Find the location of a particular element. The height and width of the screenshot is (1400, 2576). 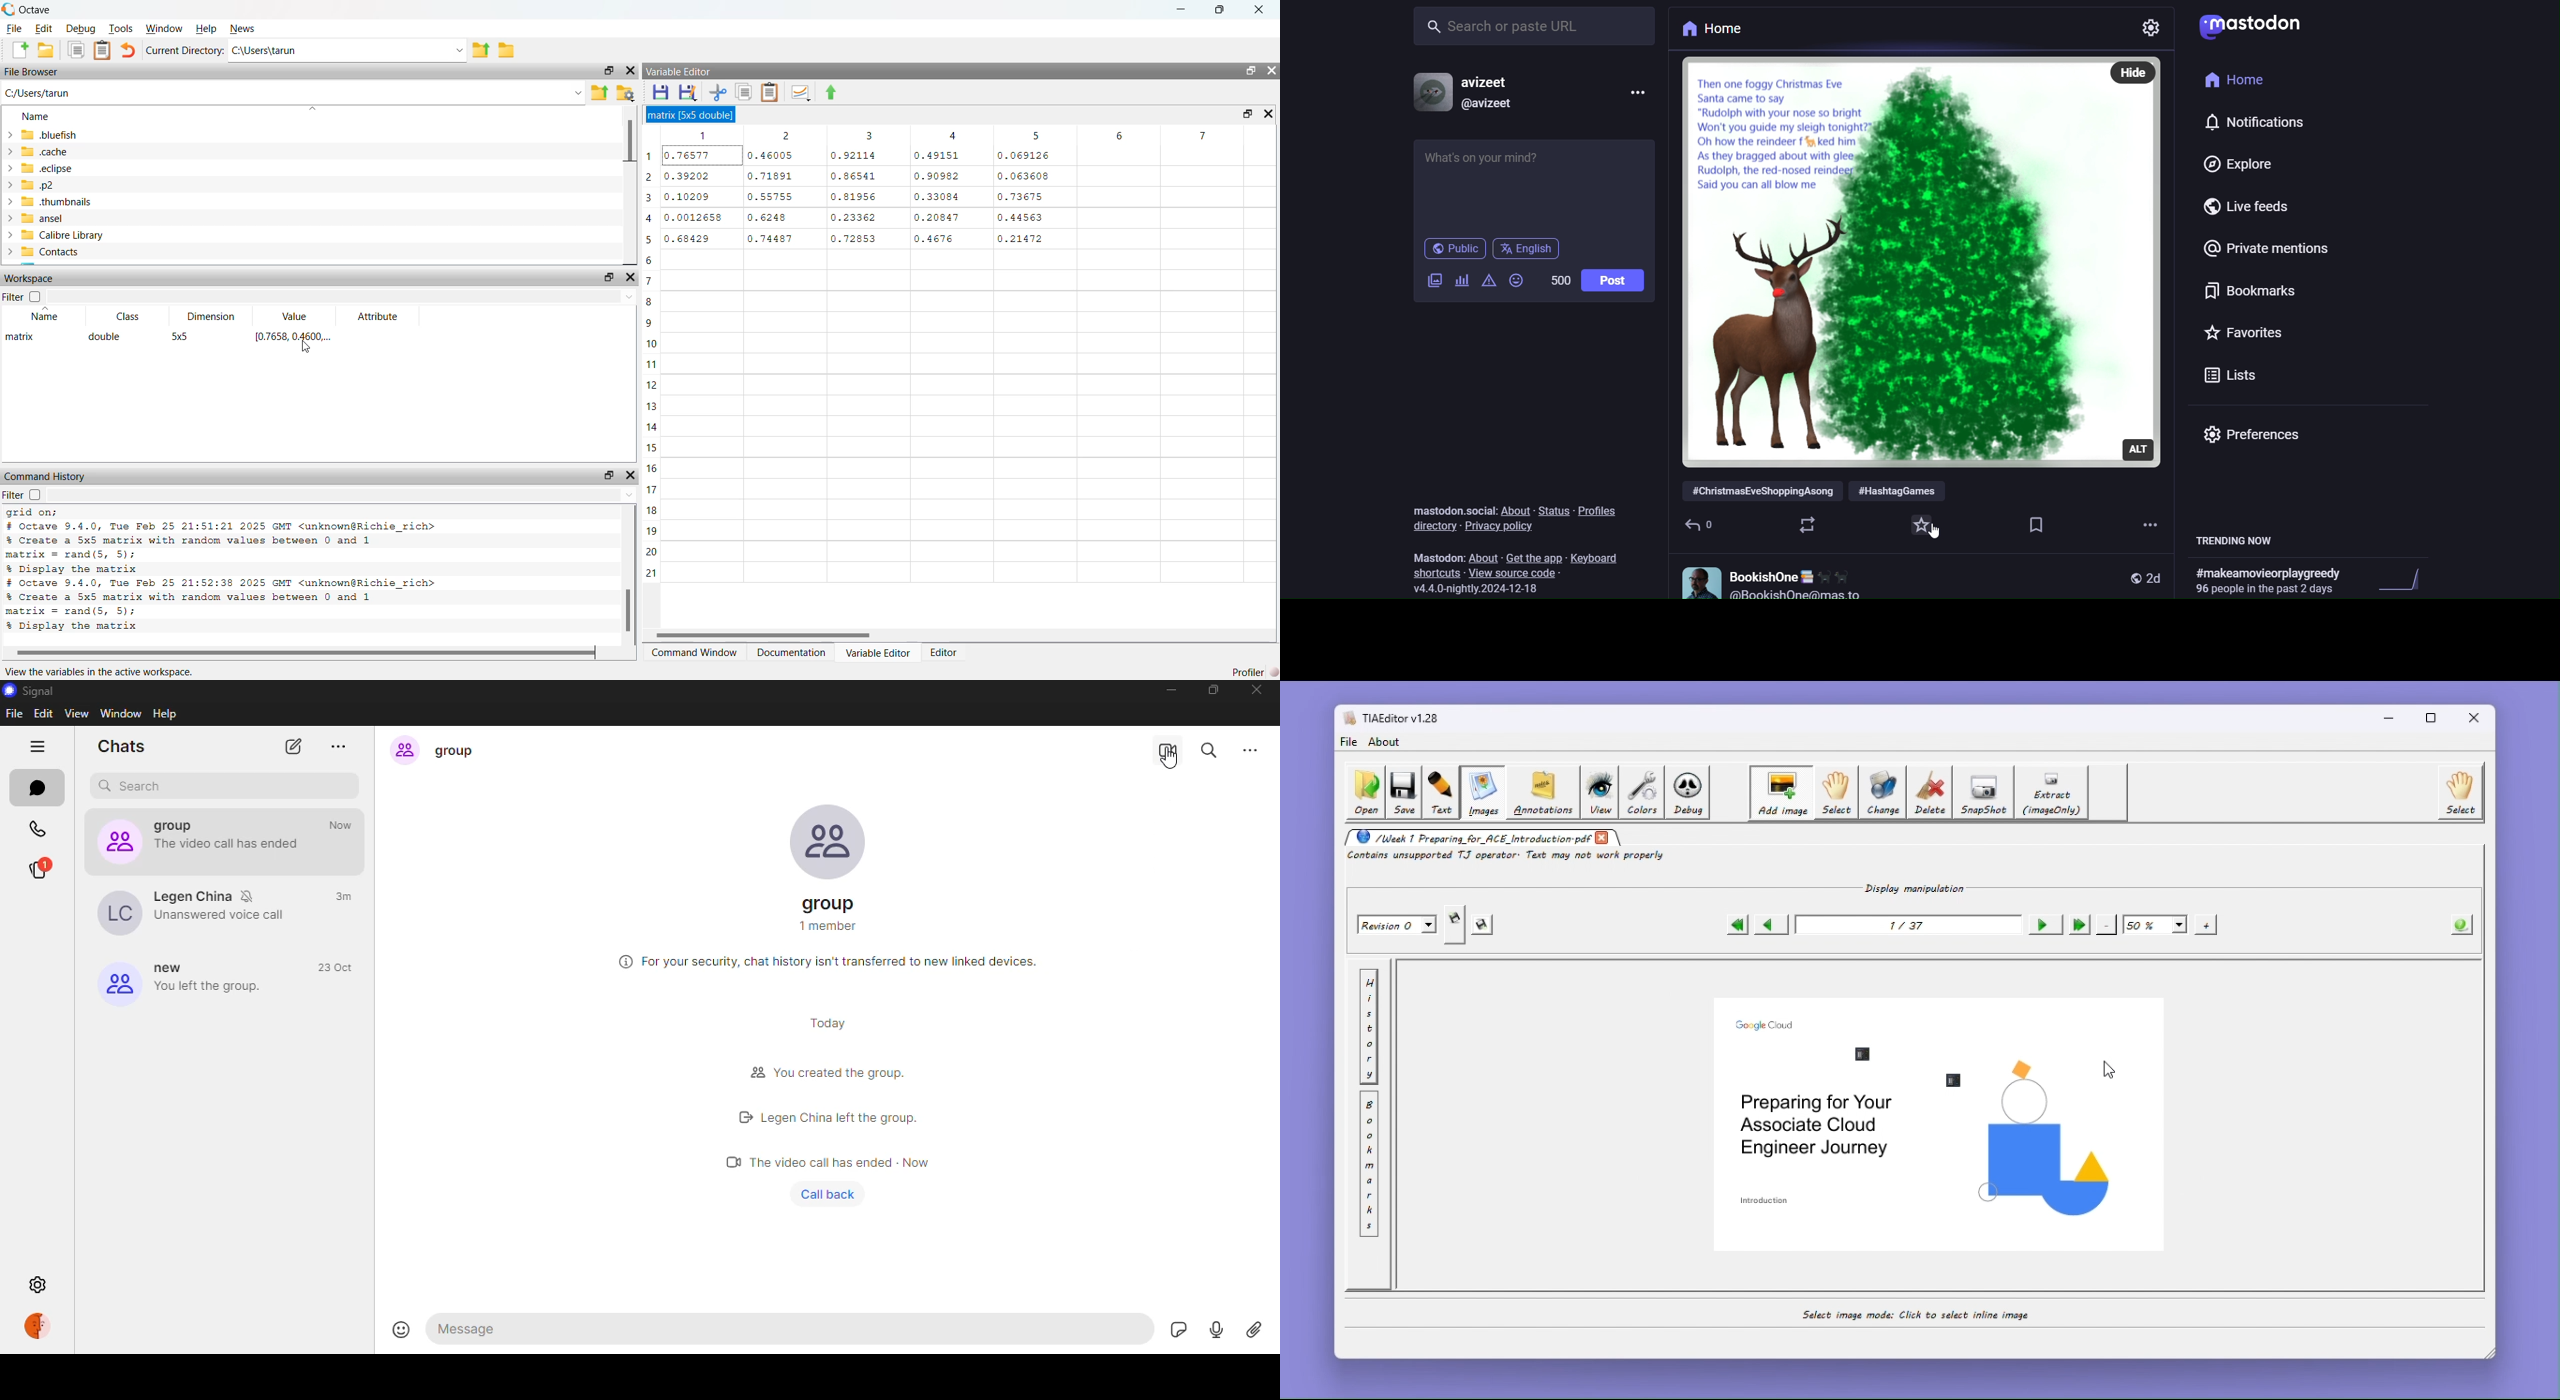

profiles is located at coordinates (1601, 510).